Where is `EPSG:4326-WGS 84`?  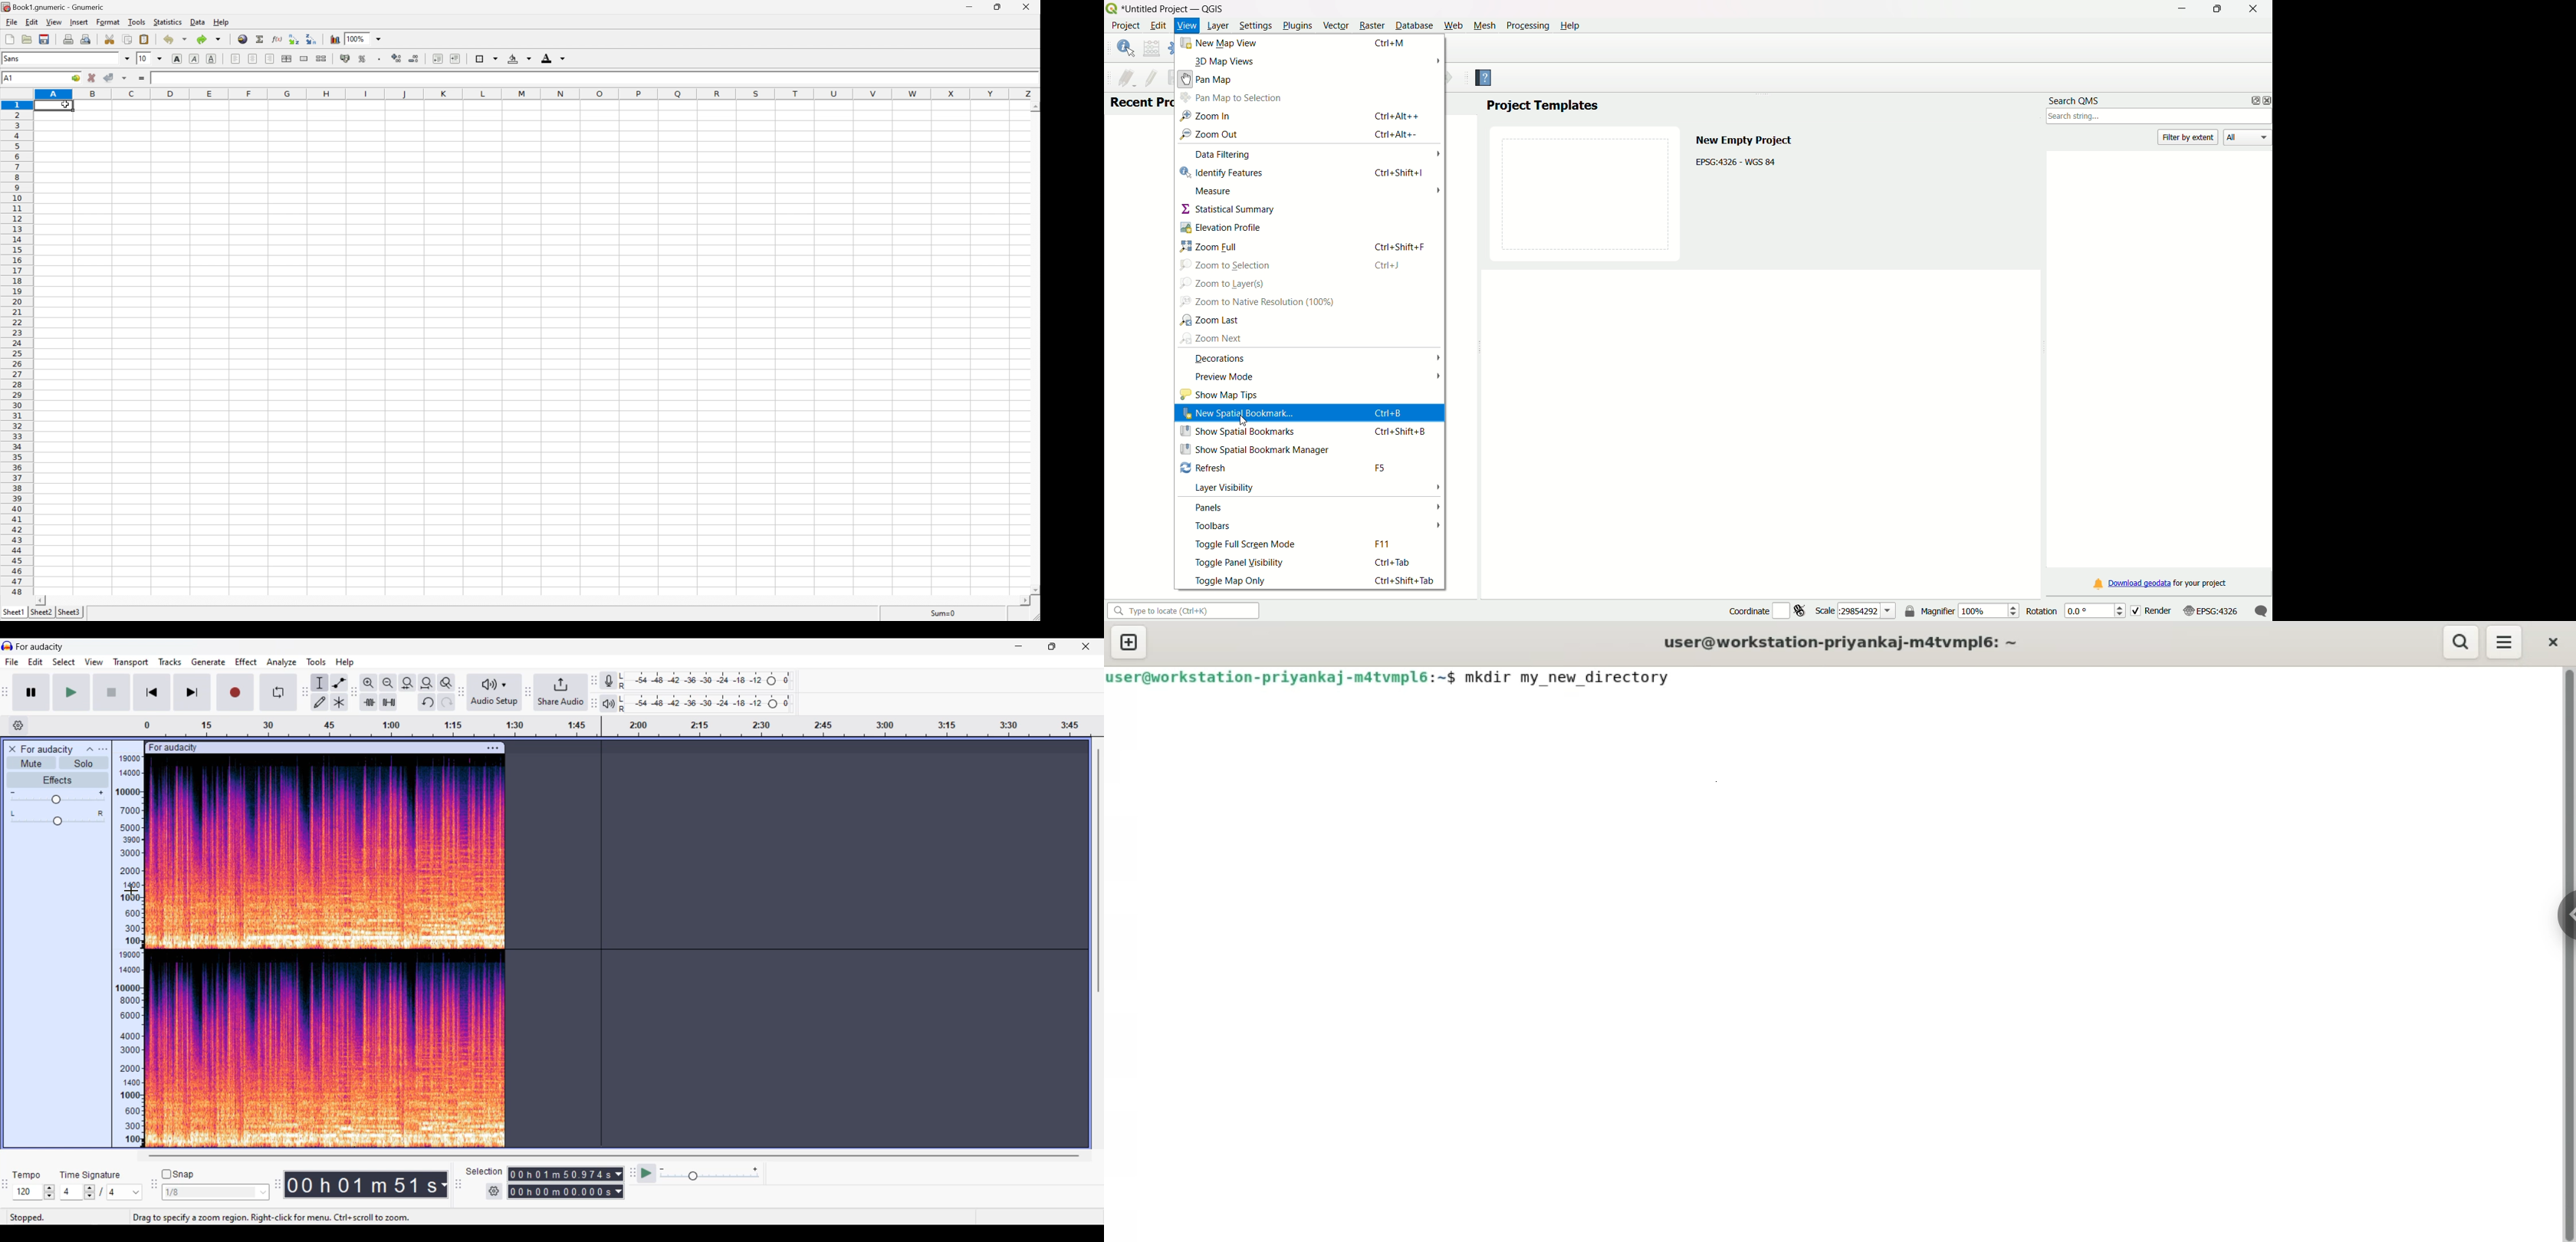 EPSG:4326-WGS 84 is located at coordinates (1737, 161).